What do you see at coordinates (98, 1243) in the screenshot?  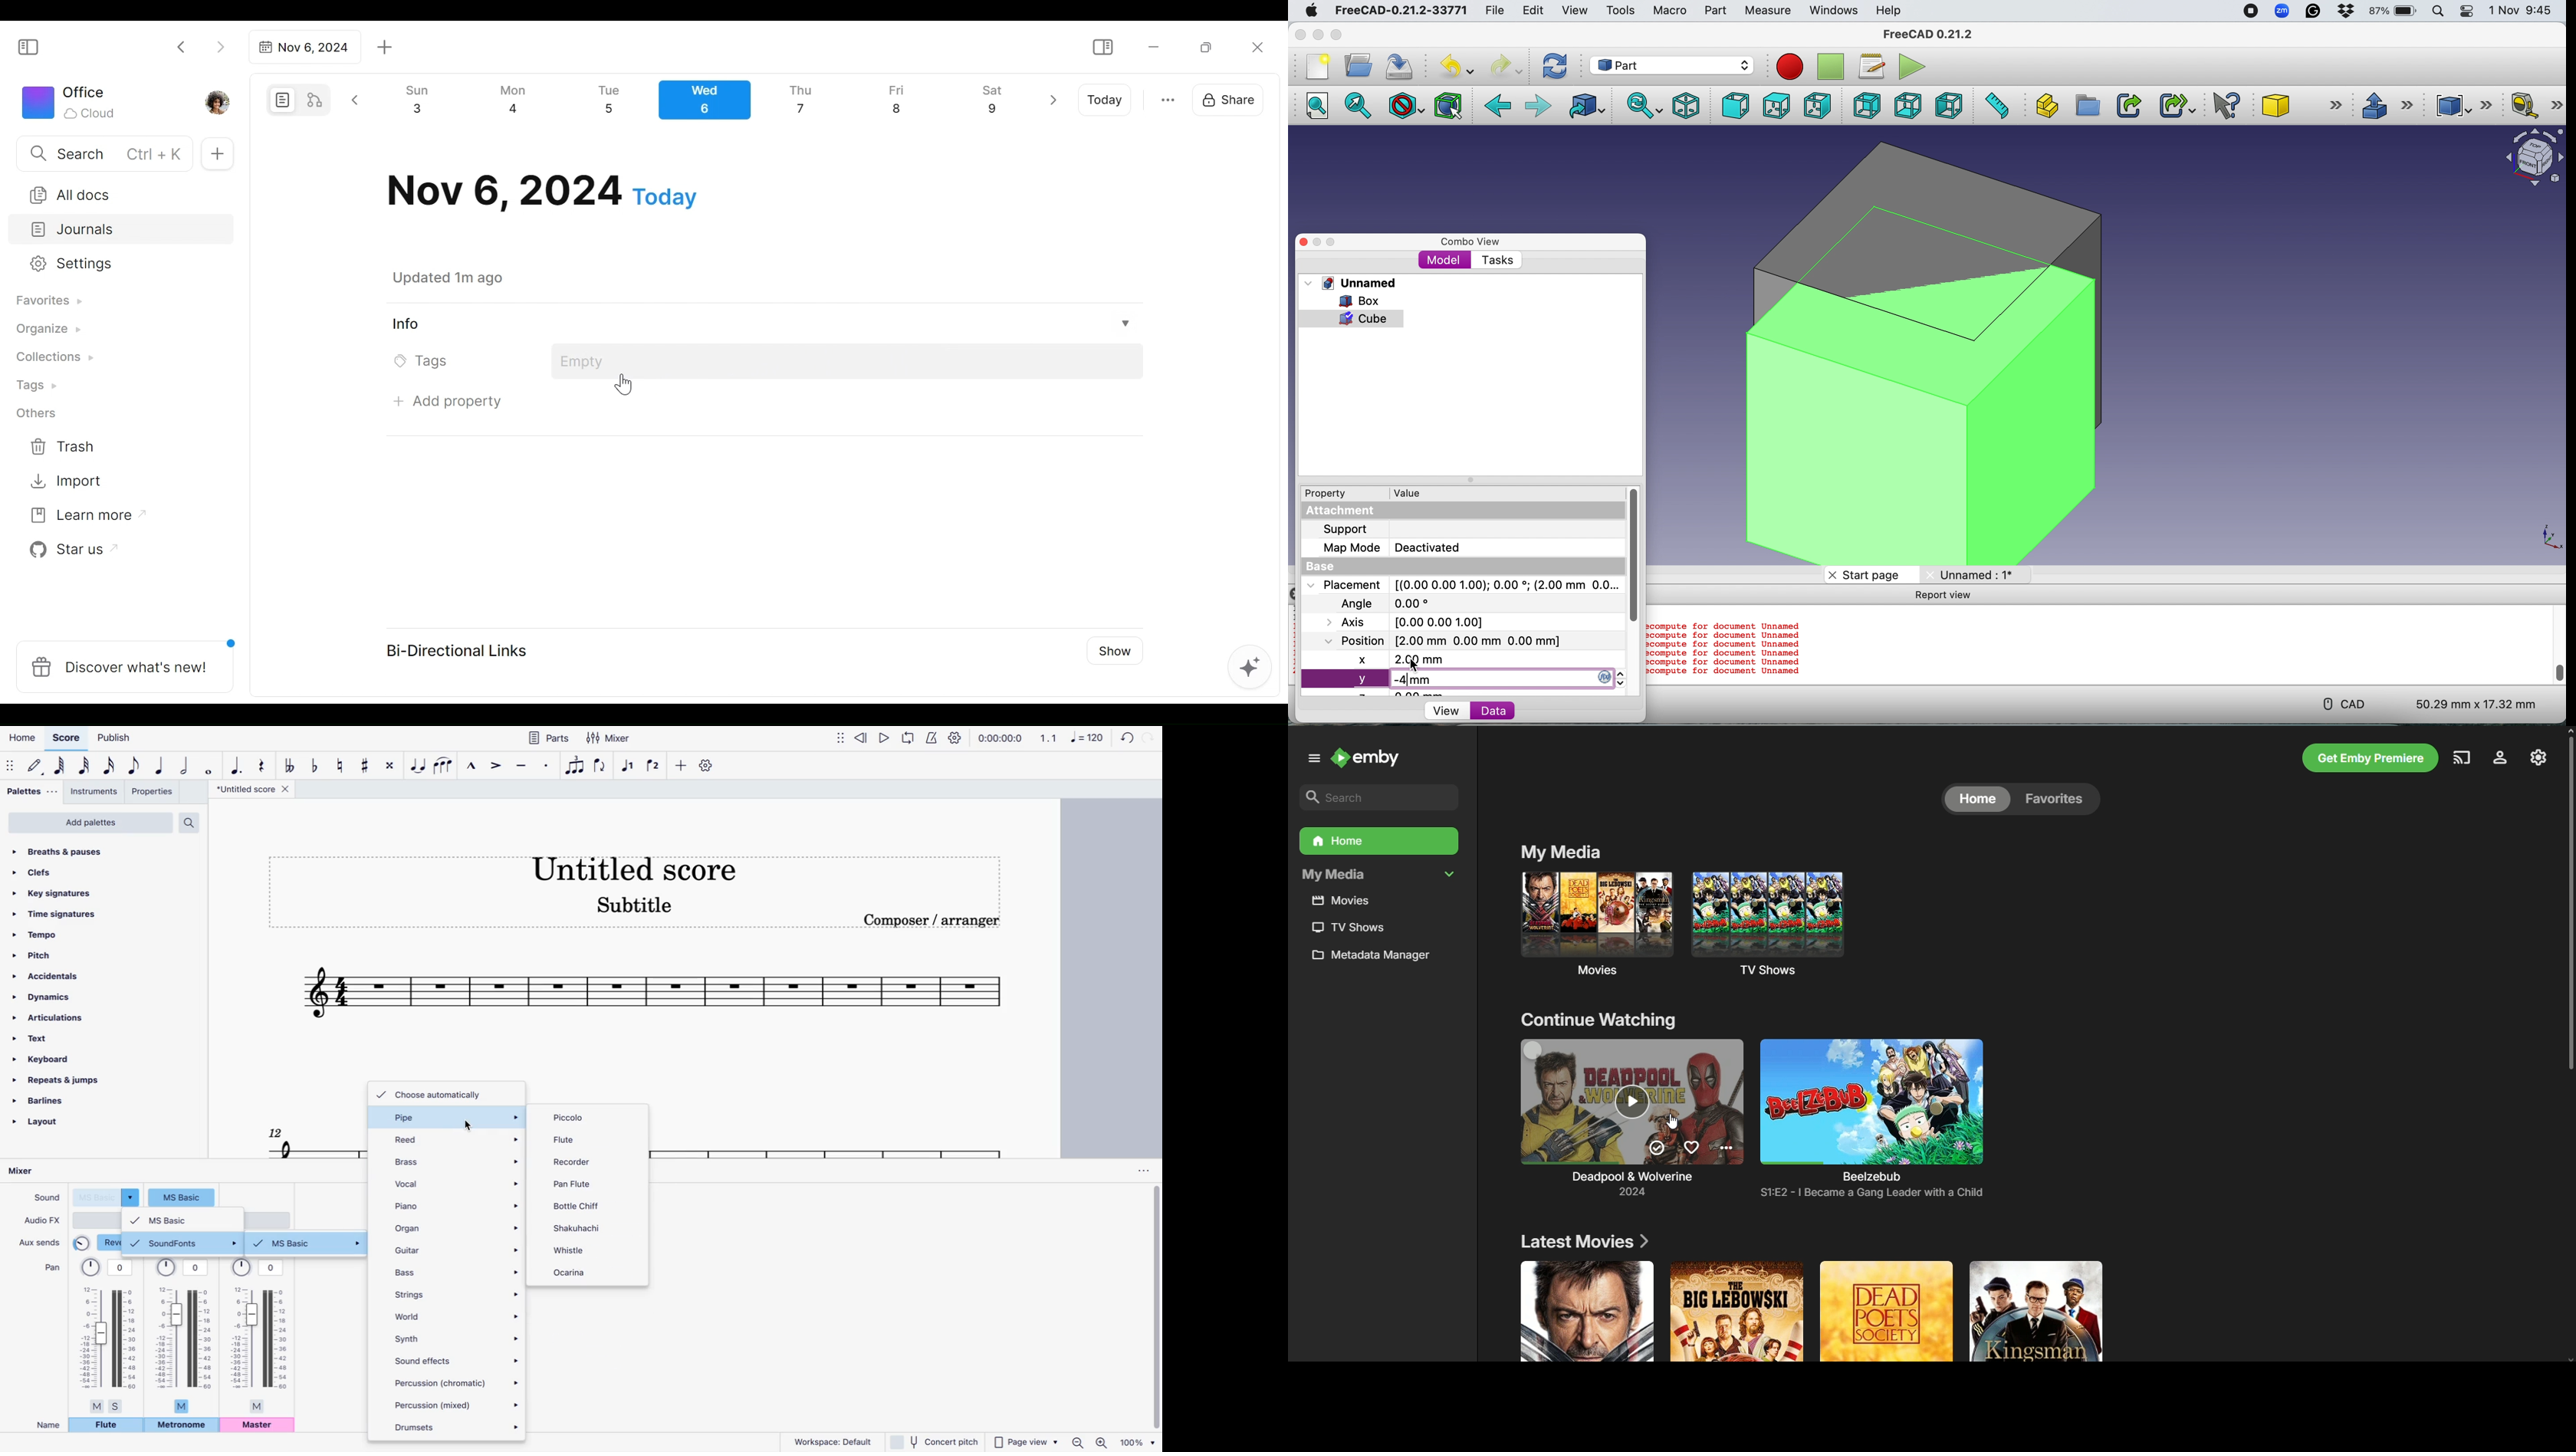 I see `reverb` at bounding box center [98, 1243].